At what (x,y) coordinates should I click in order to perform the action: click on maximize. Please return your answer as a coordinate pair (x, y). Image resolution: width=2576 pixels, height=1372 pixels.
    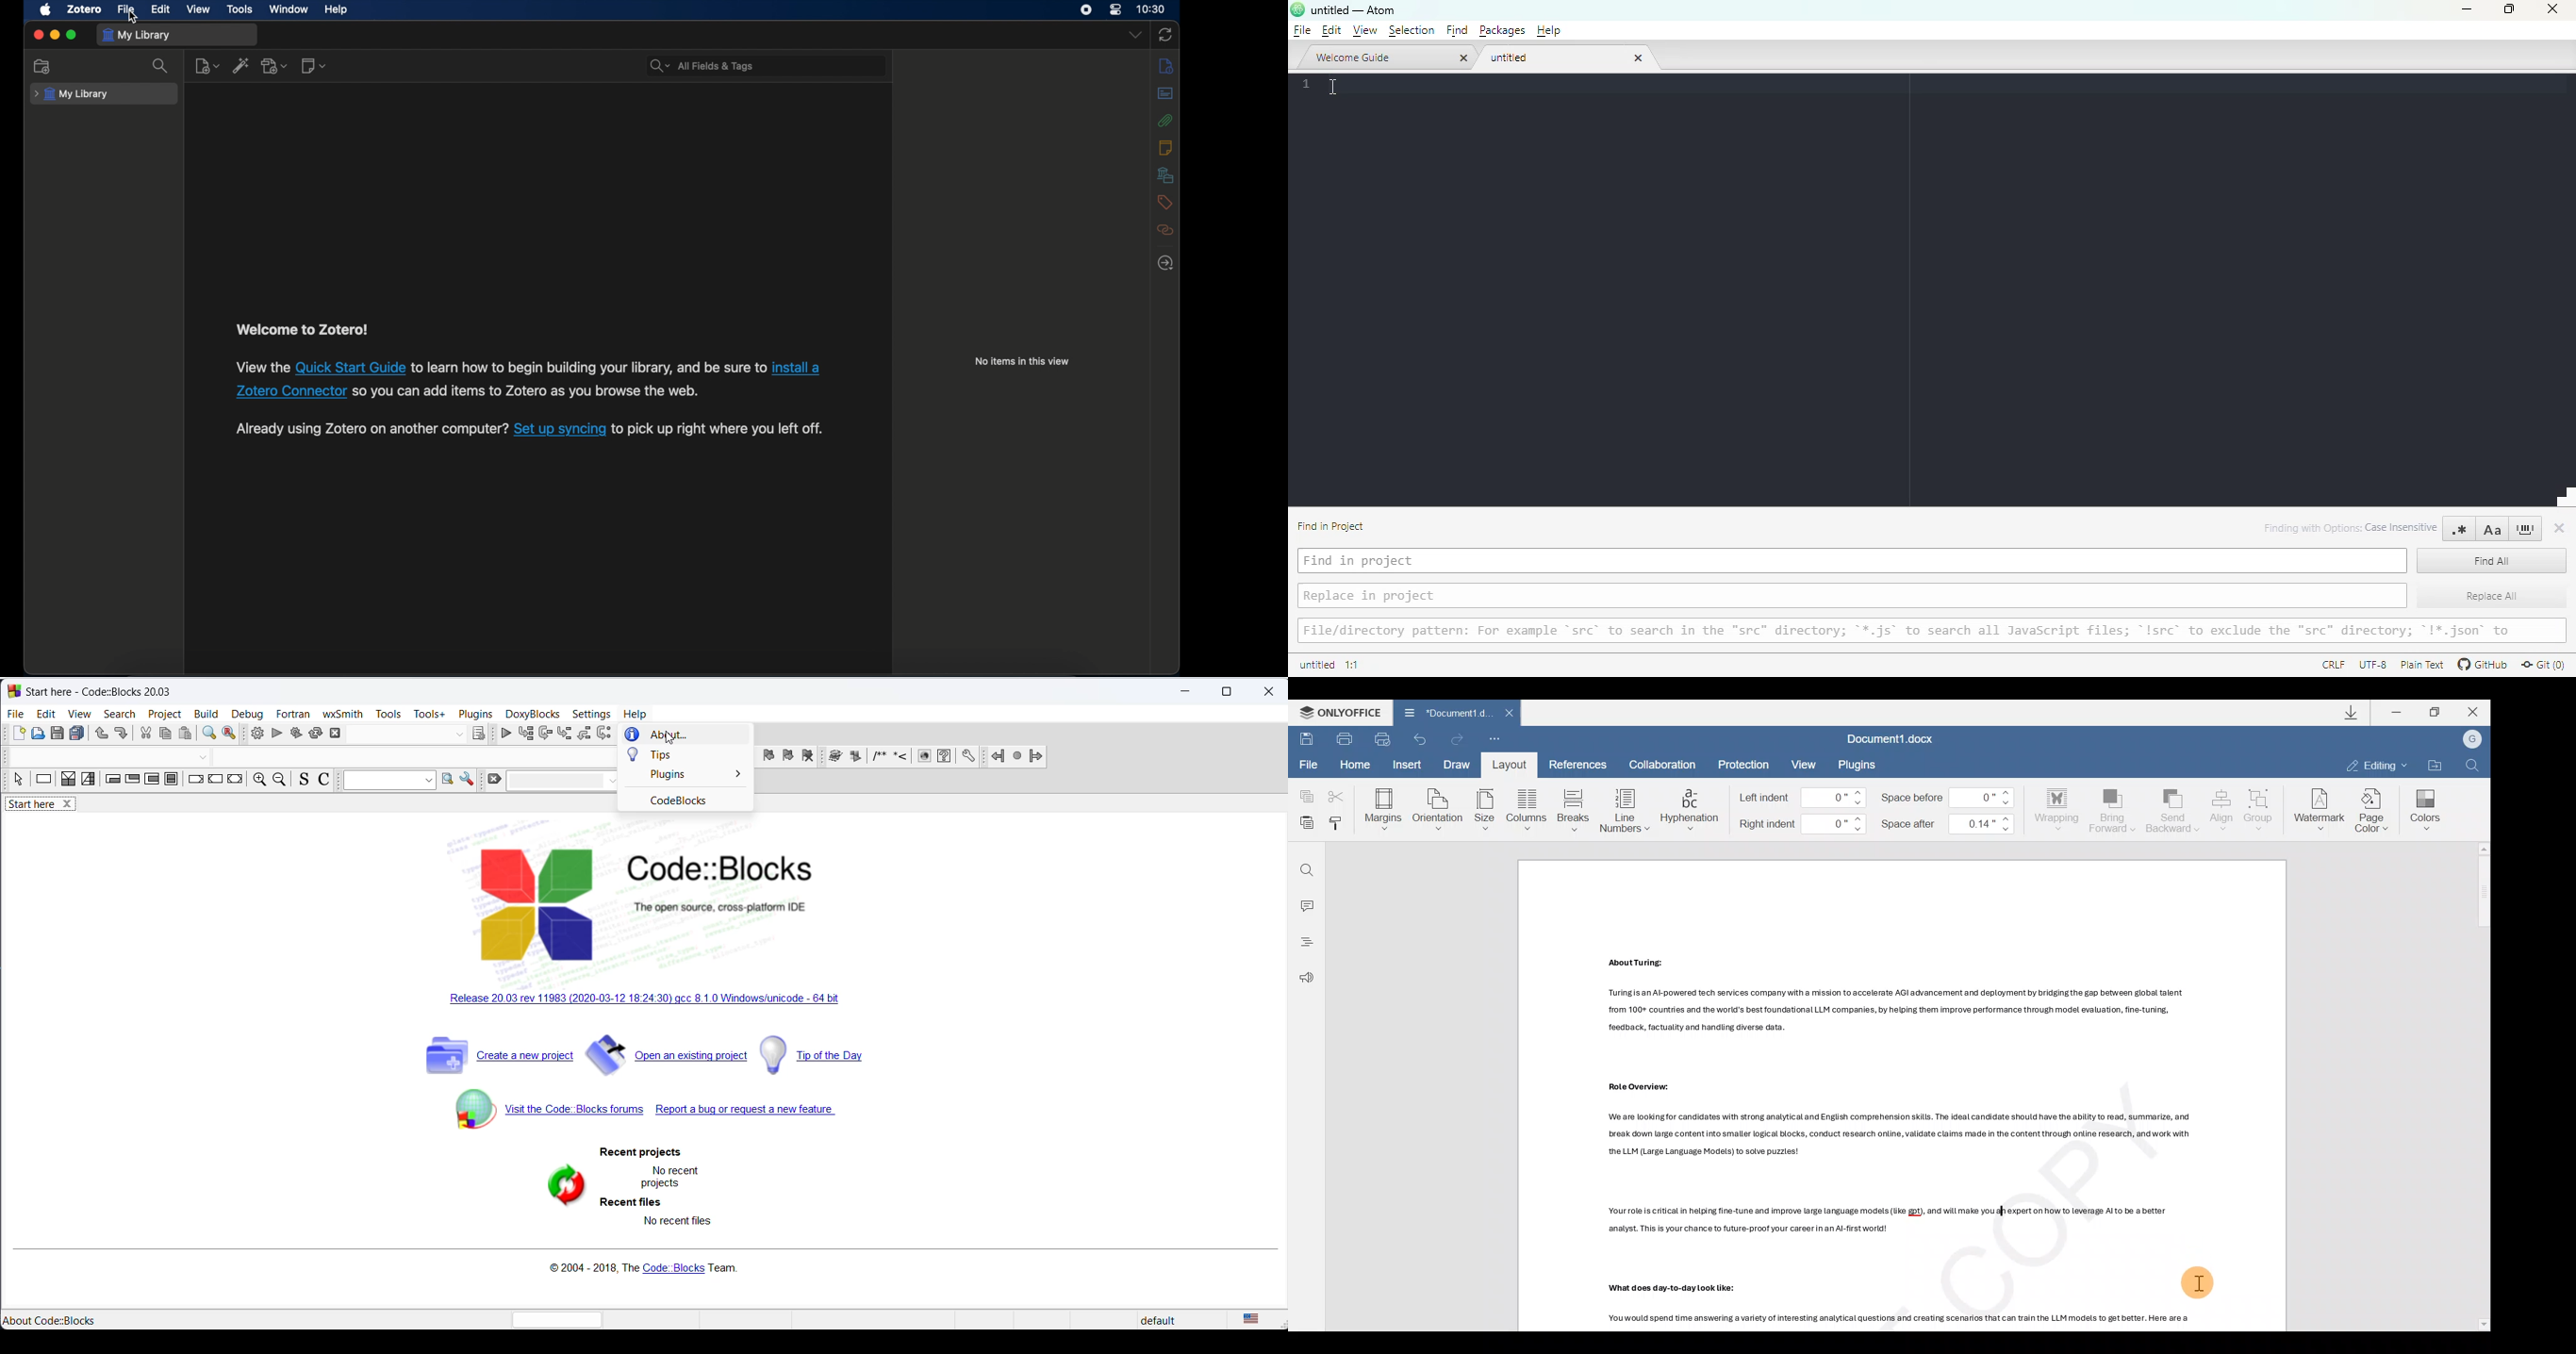
    Looking at the image, I should click on (71, 34).